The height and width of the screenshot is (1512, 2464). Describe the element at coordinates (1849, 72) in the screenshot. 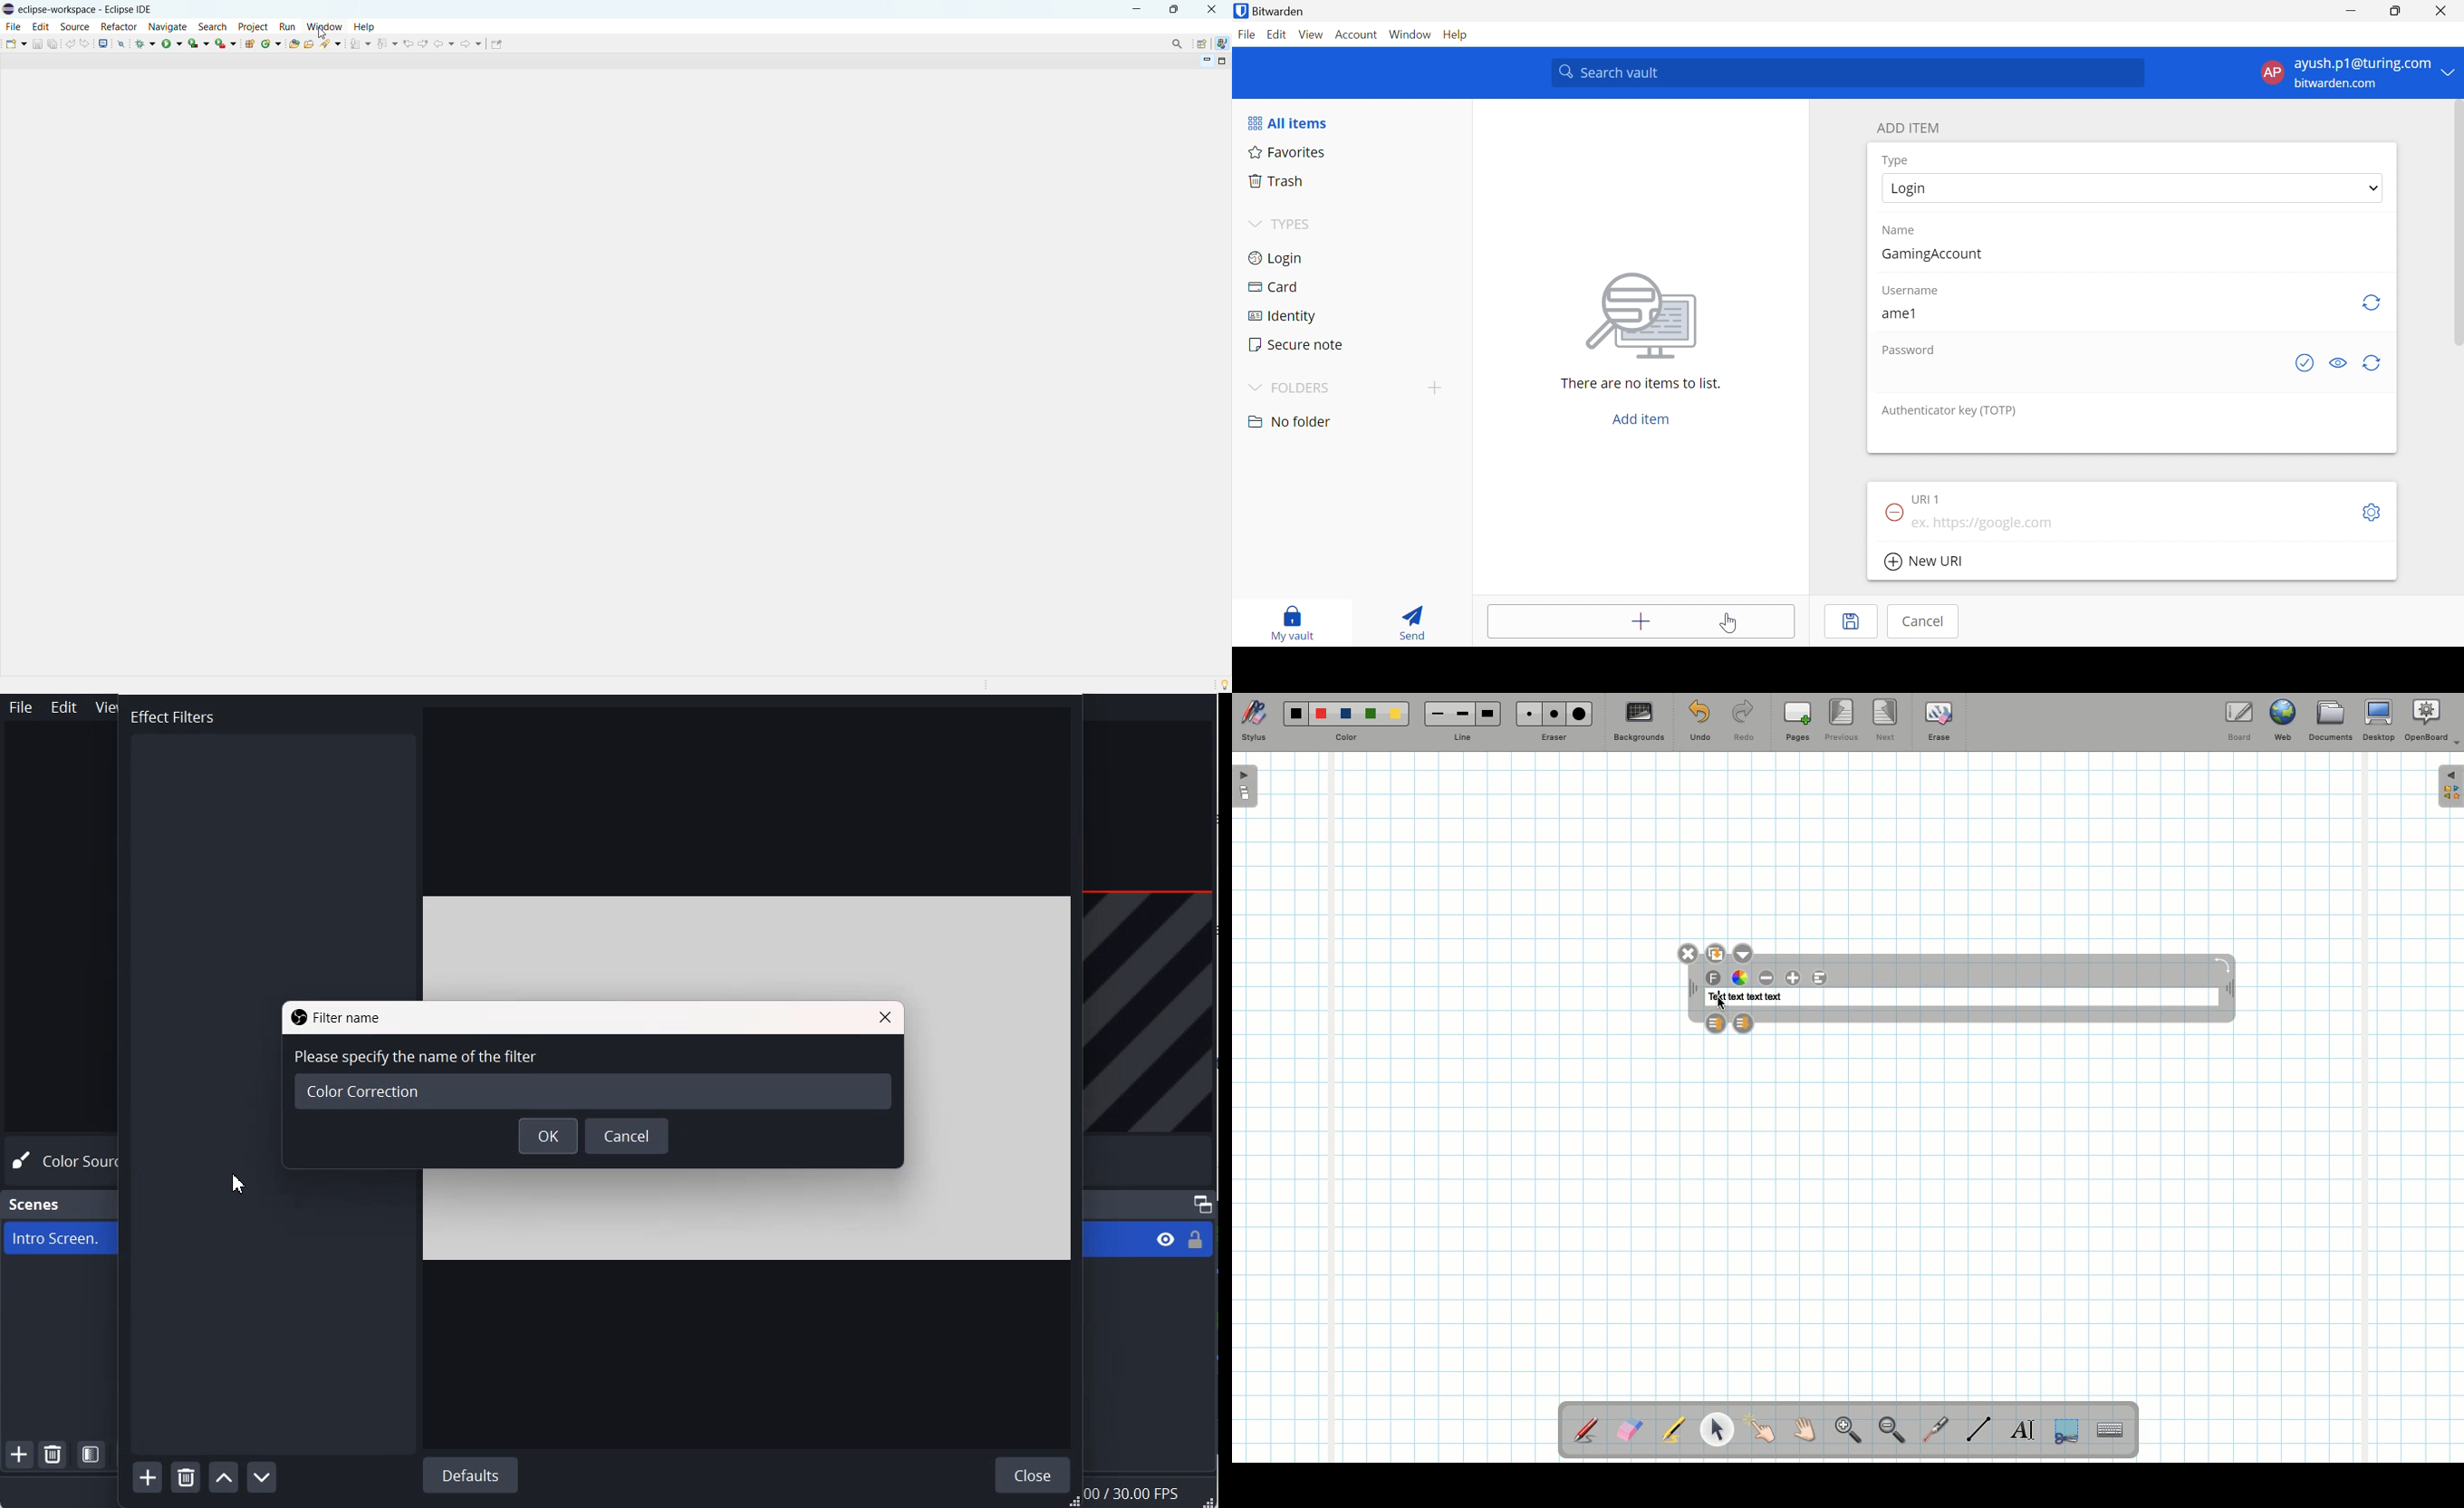

I see `Search vault` at that location.